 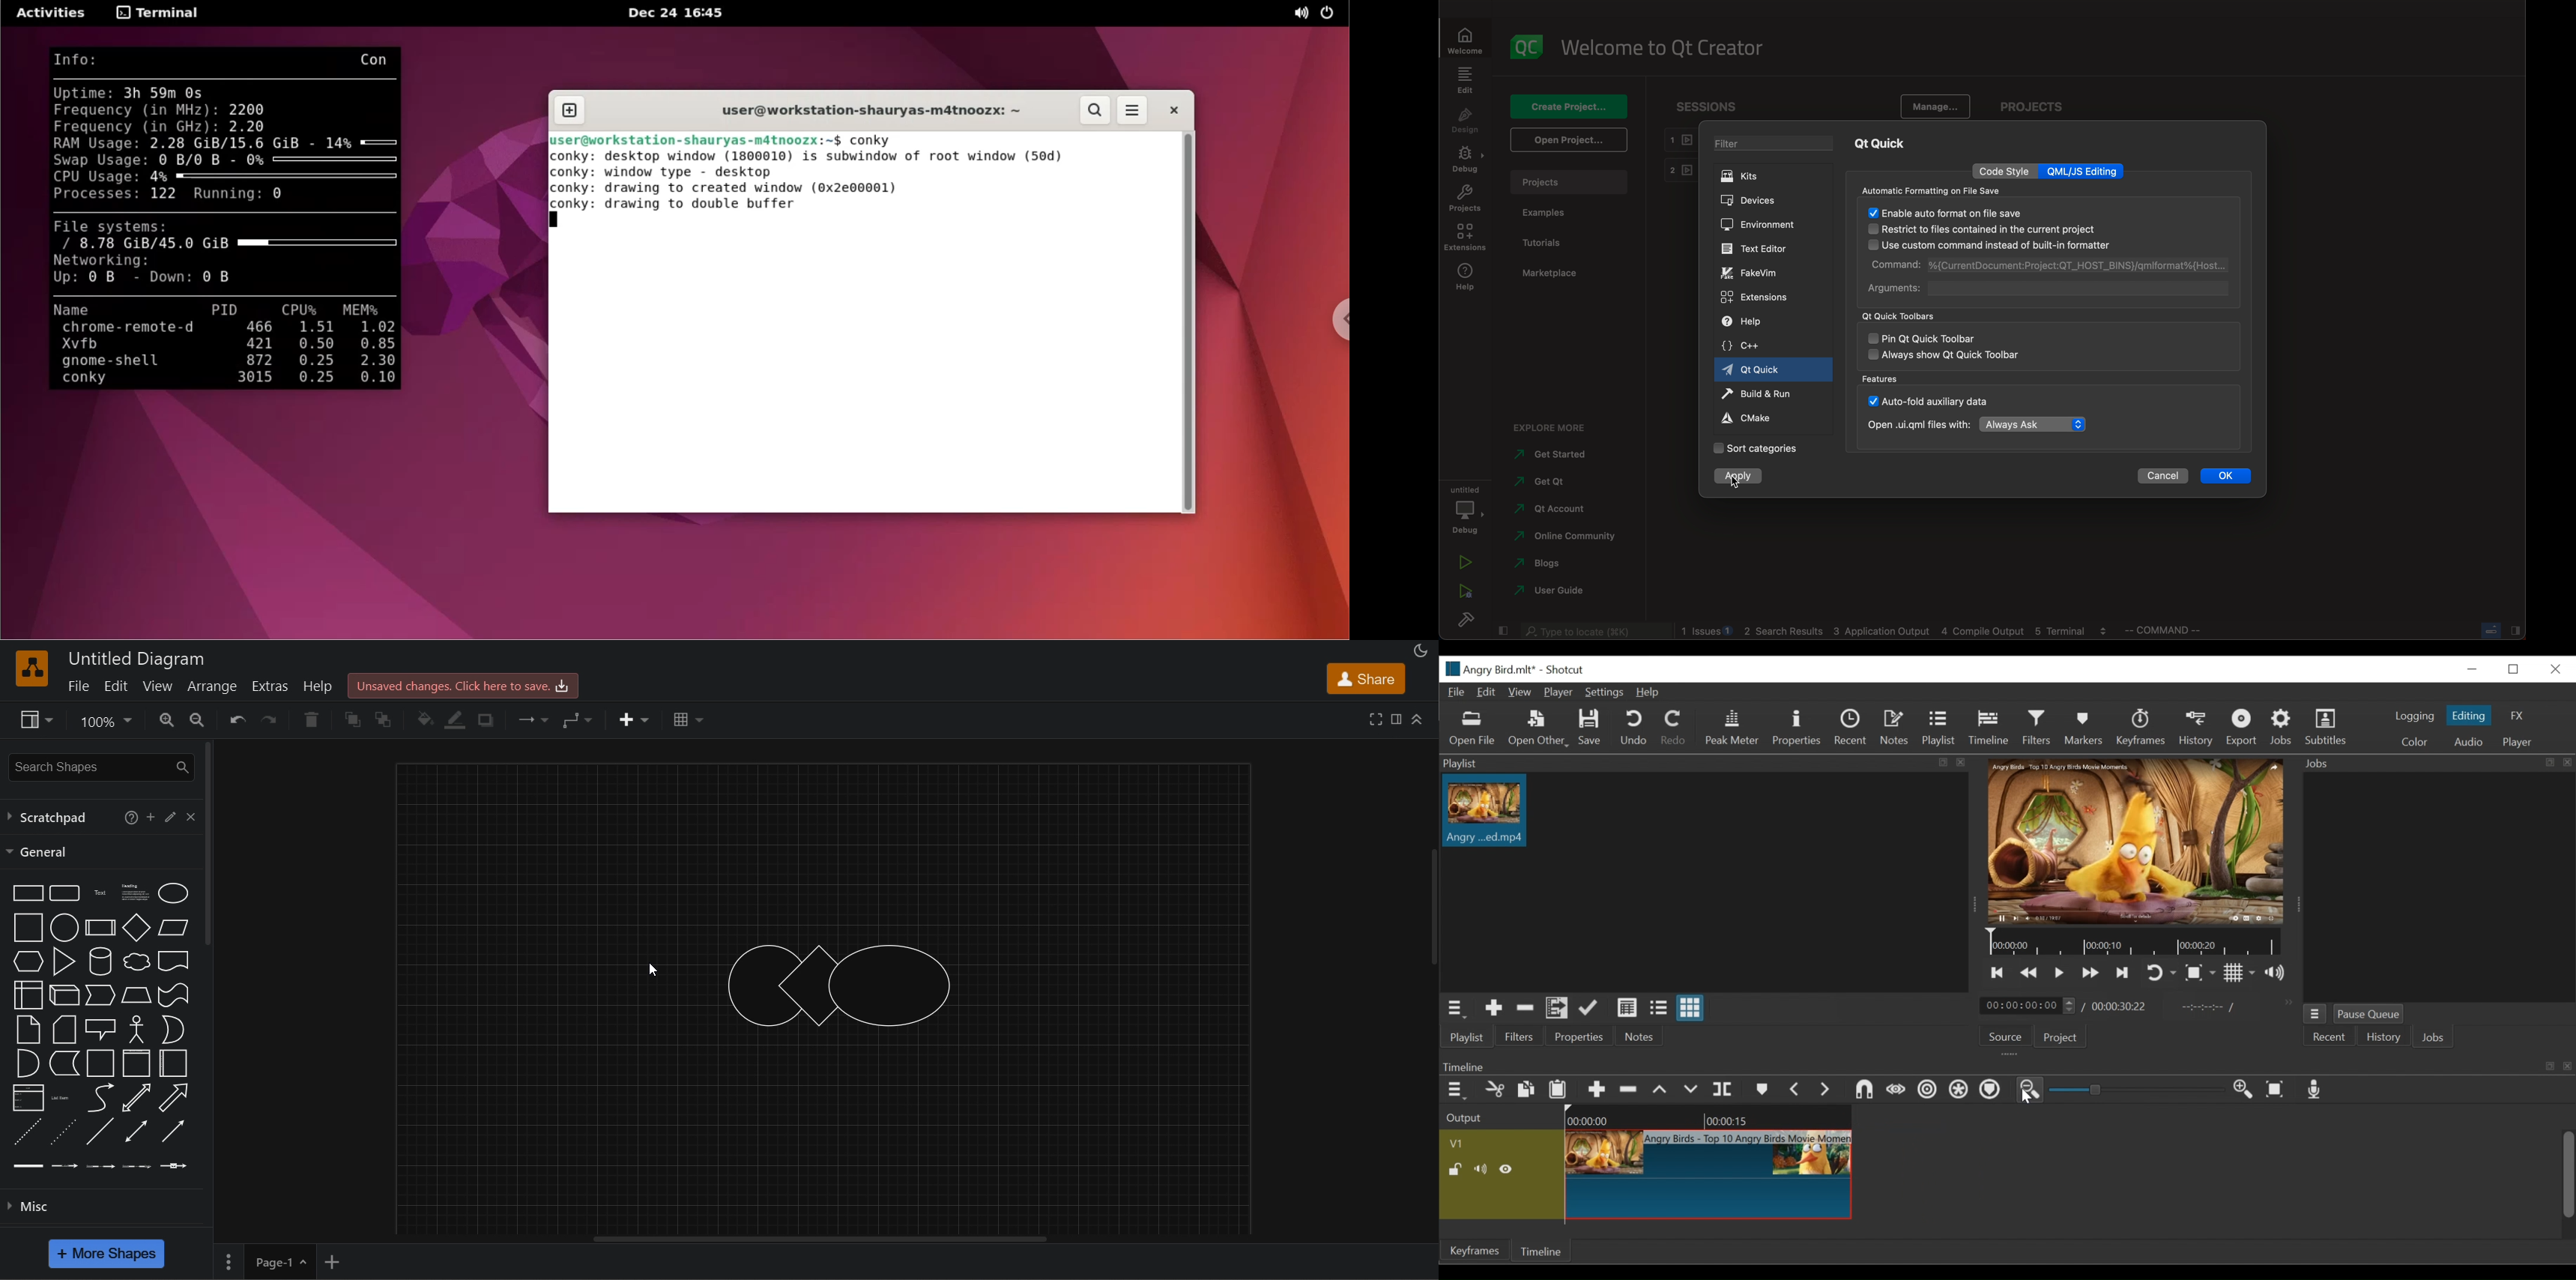 I want to click on create, so click(x=1570, y=107).